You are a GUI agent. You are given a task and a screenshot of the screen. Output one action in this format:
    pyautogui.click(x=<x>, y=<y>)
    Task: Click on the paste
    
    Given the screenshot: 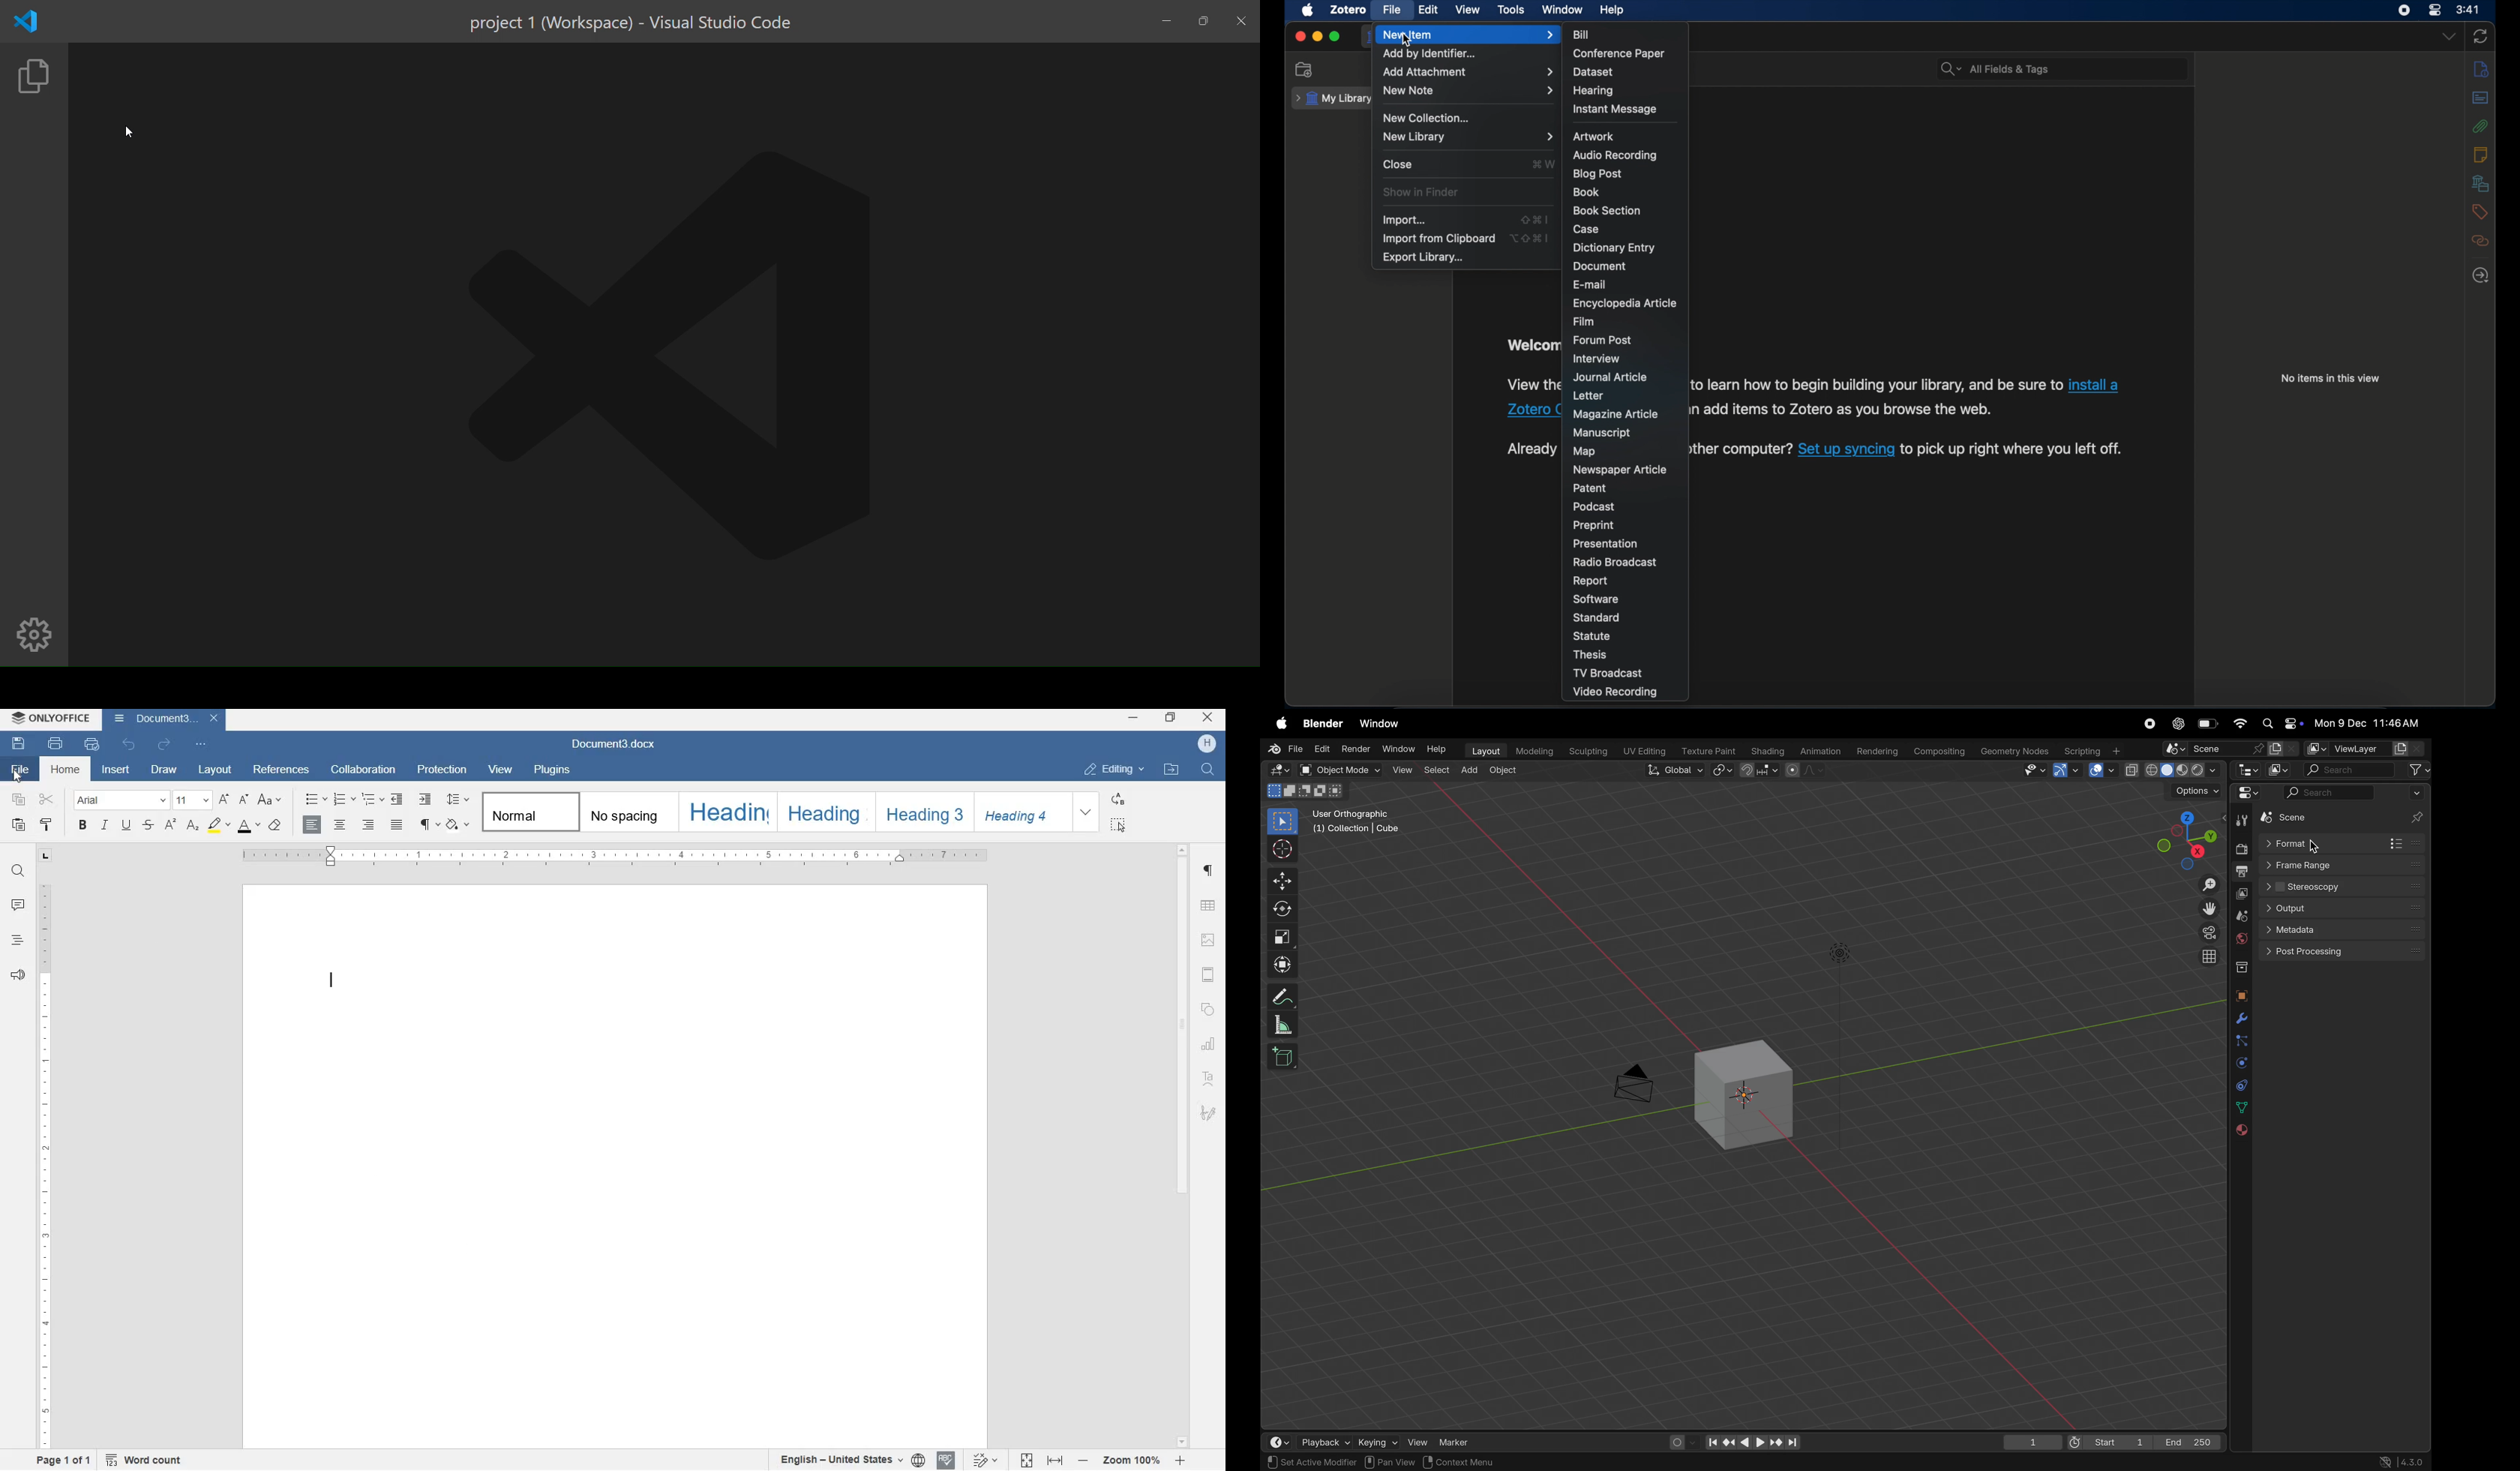 What is the action you would take?
    pyautogui.click(x=19, y=825)
    